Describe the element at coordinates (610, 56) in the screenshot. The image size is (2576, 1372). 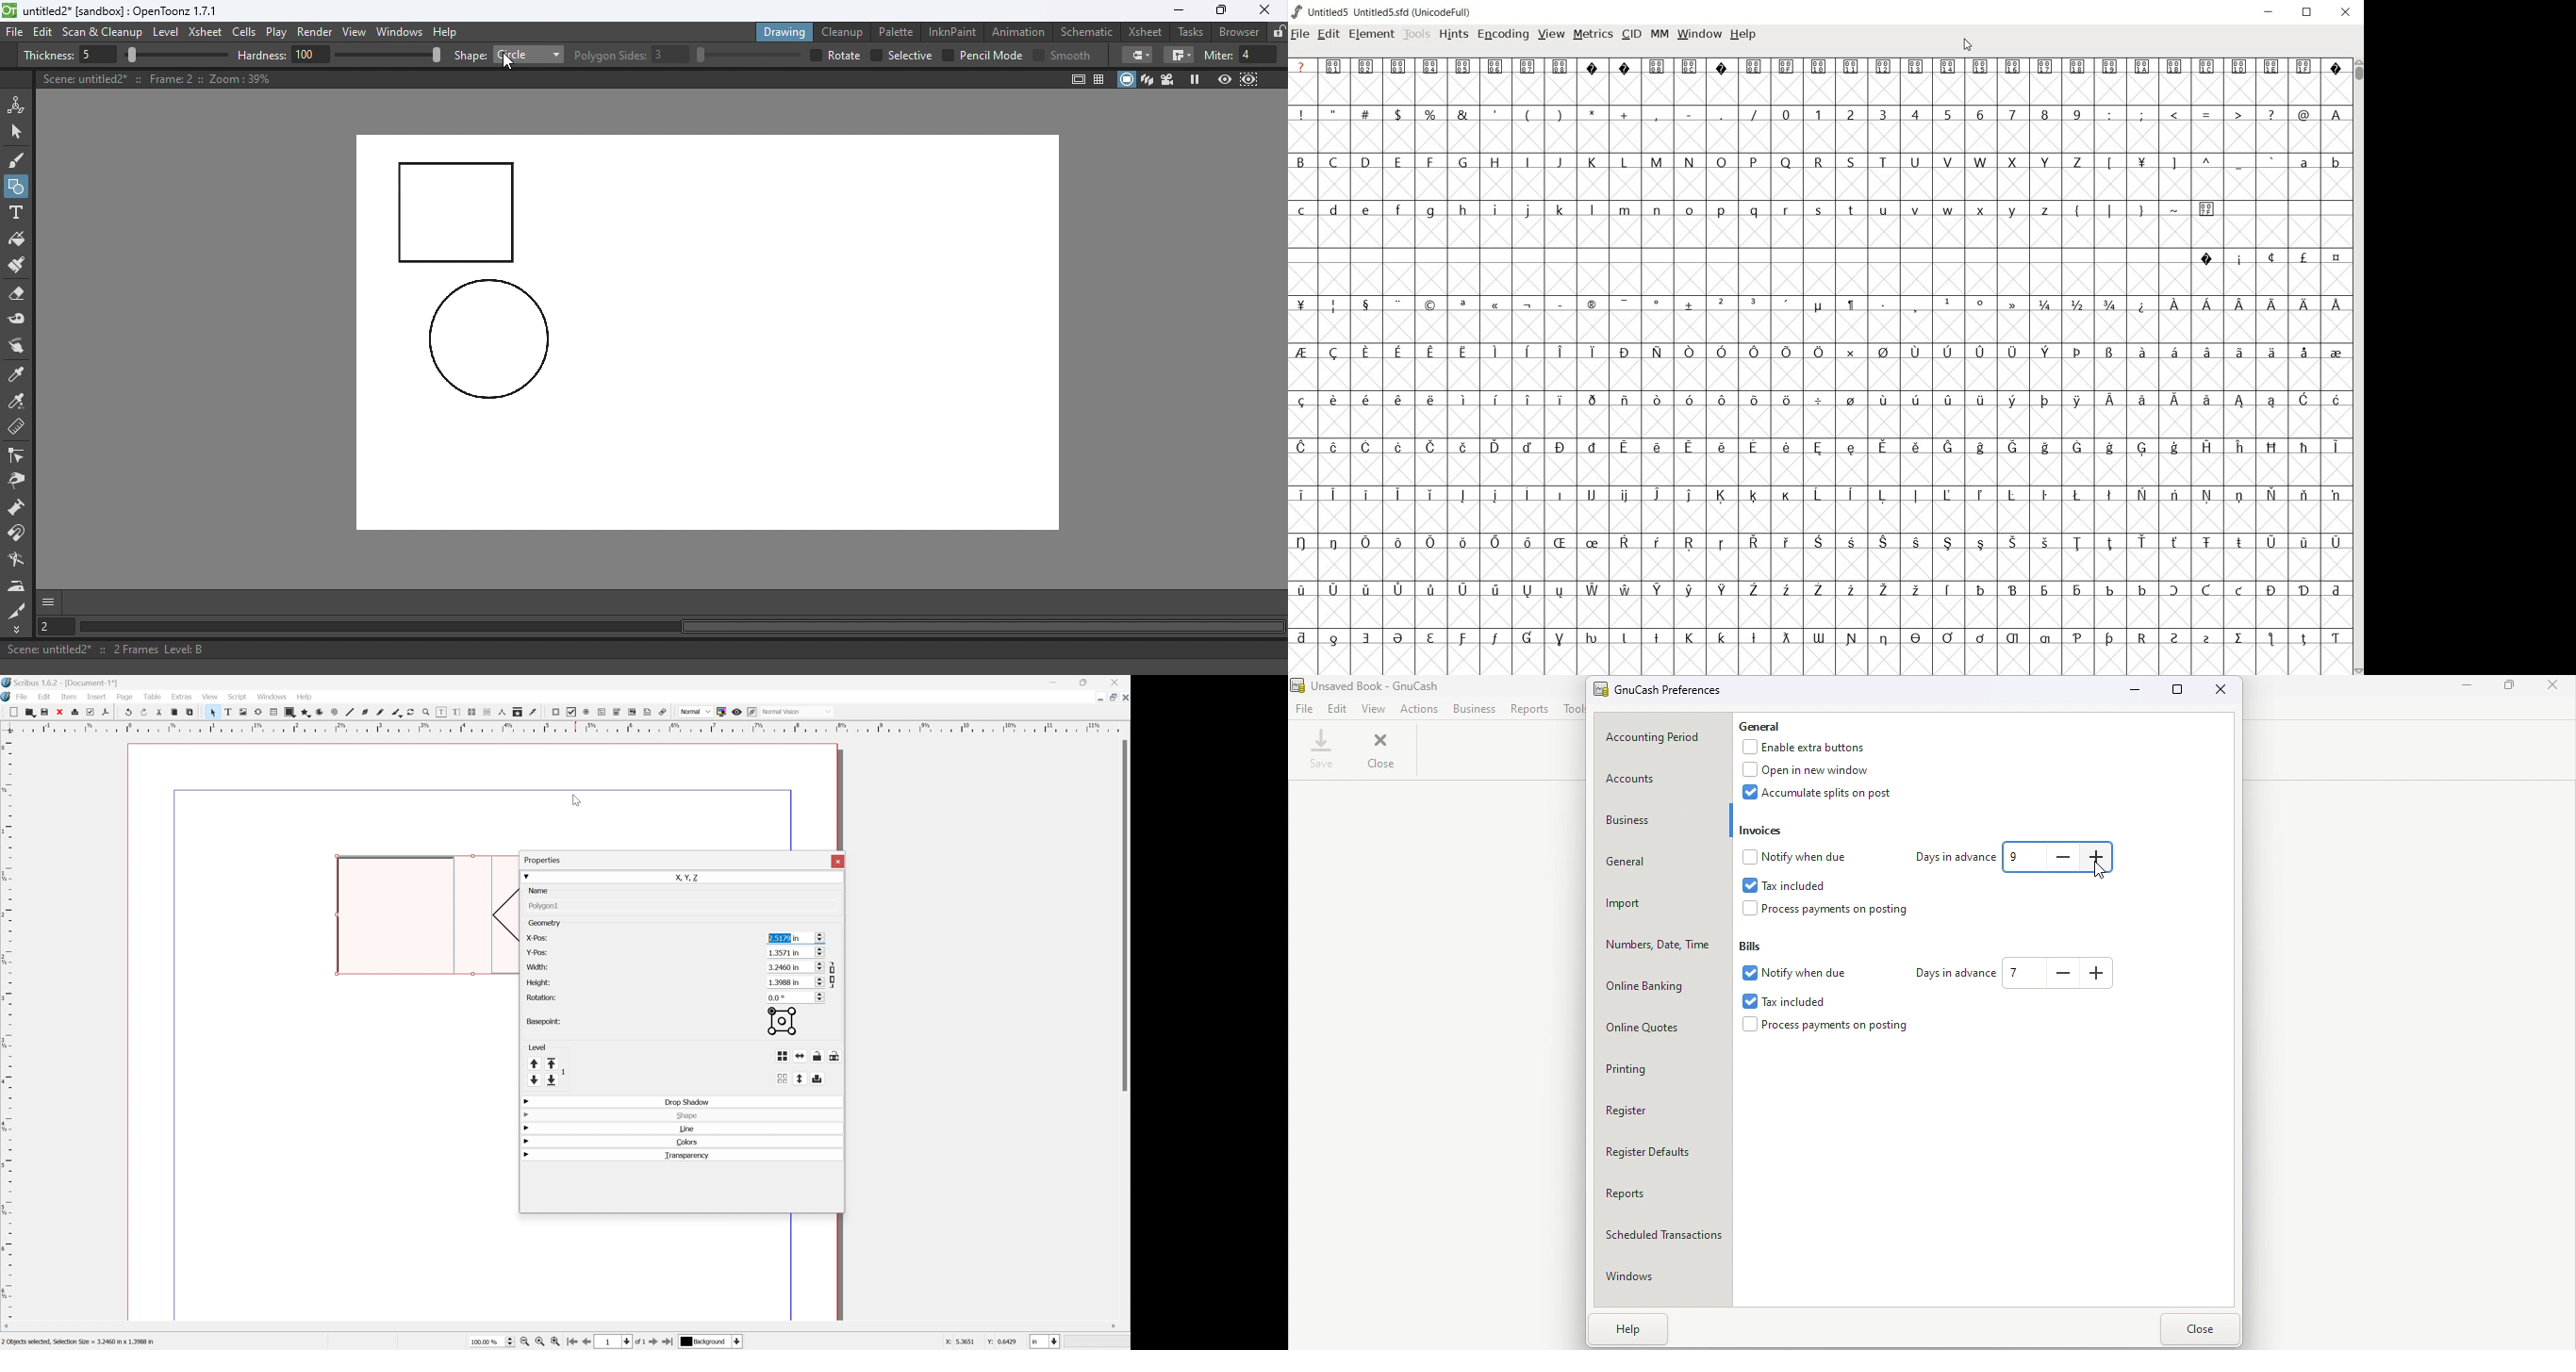
I see `Polygon slides` at that location.